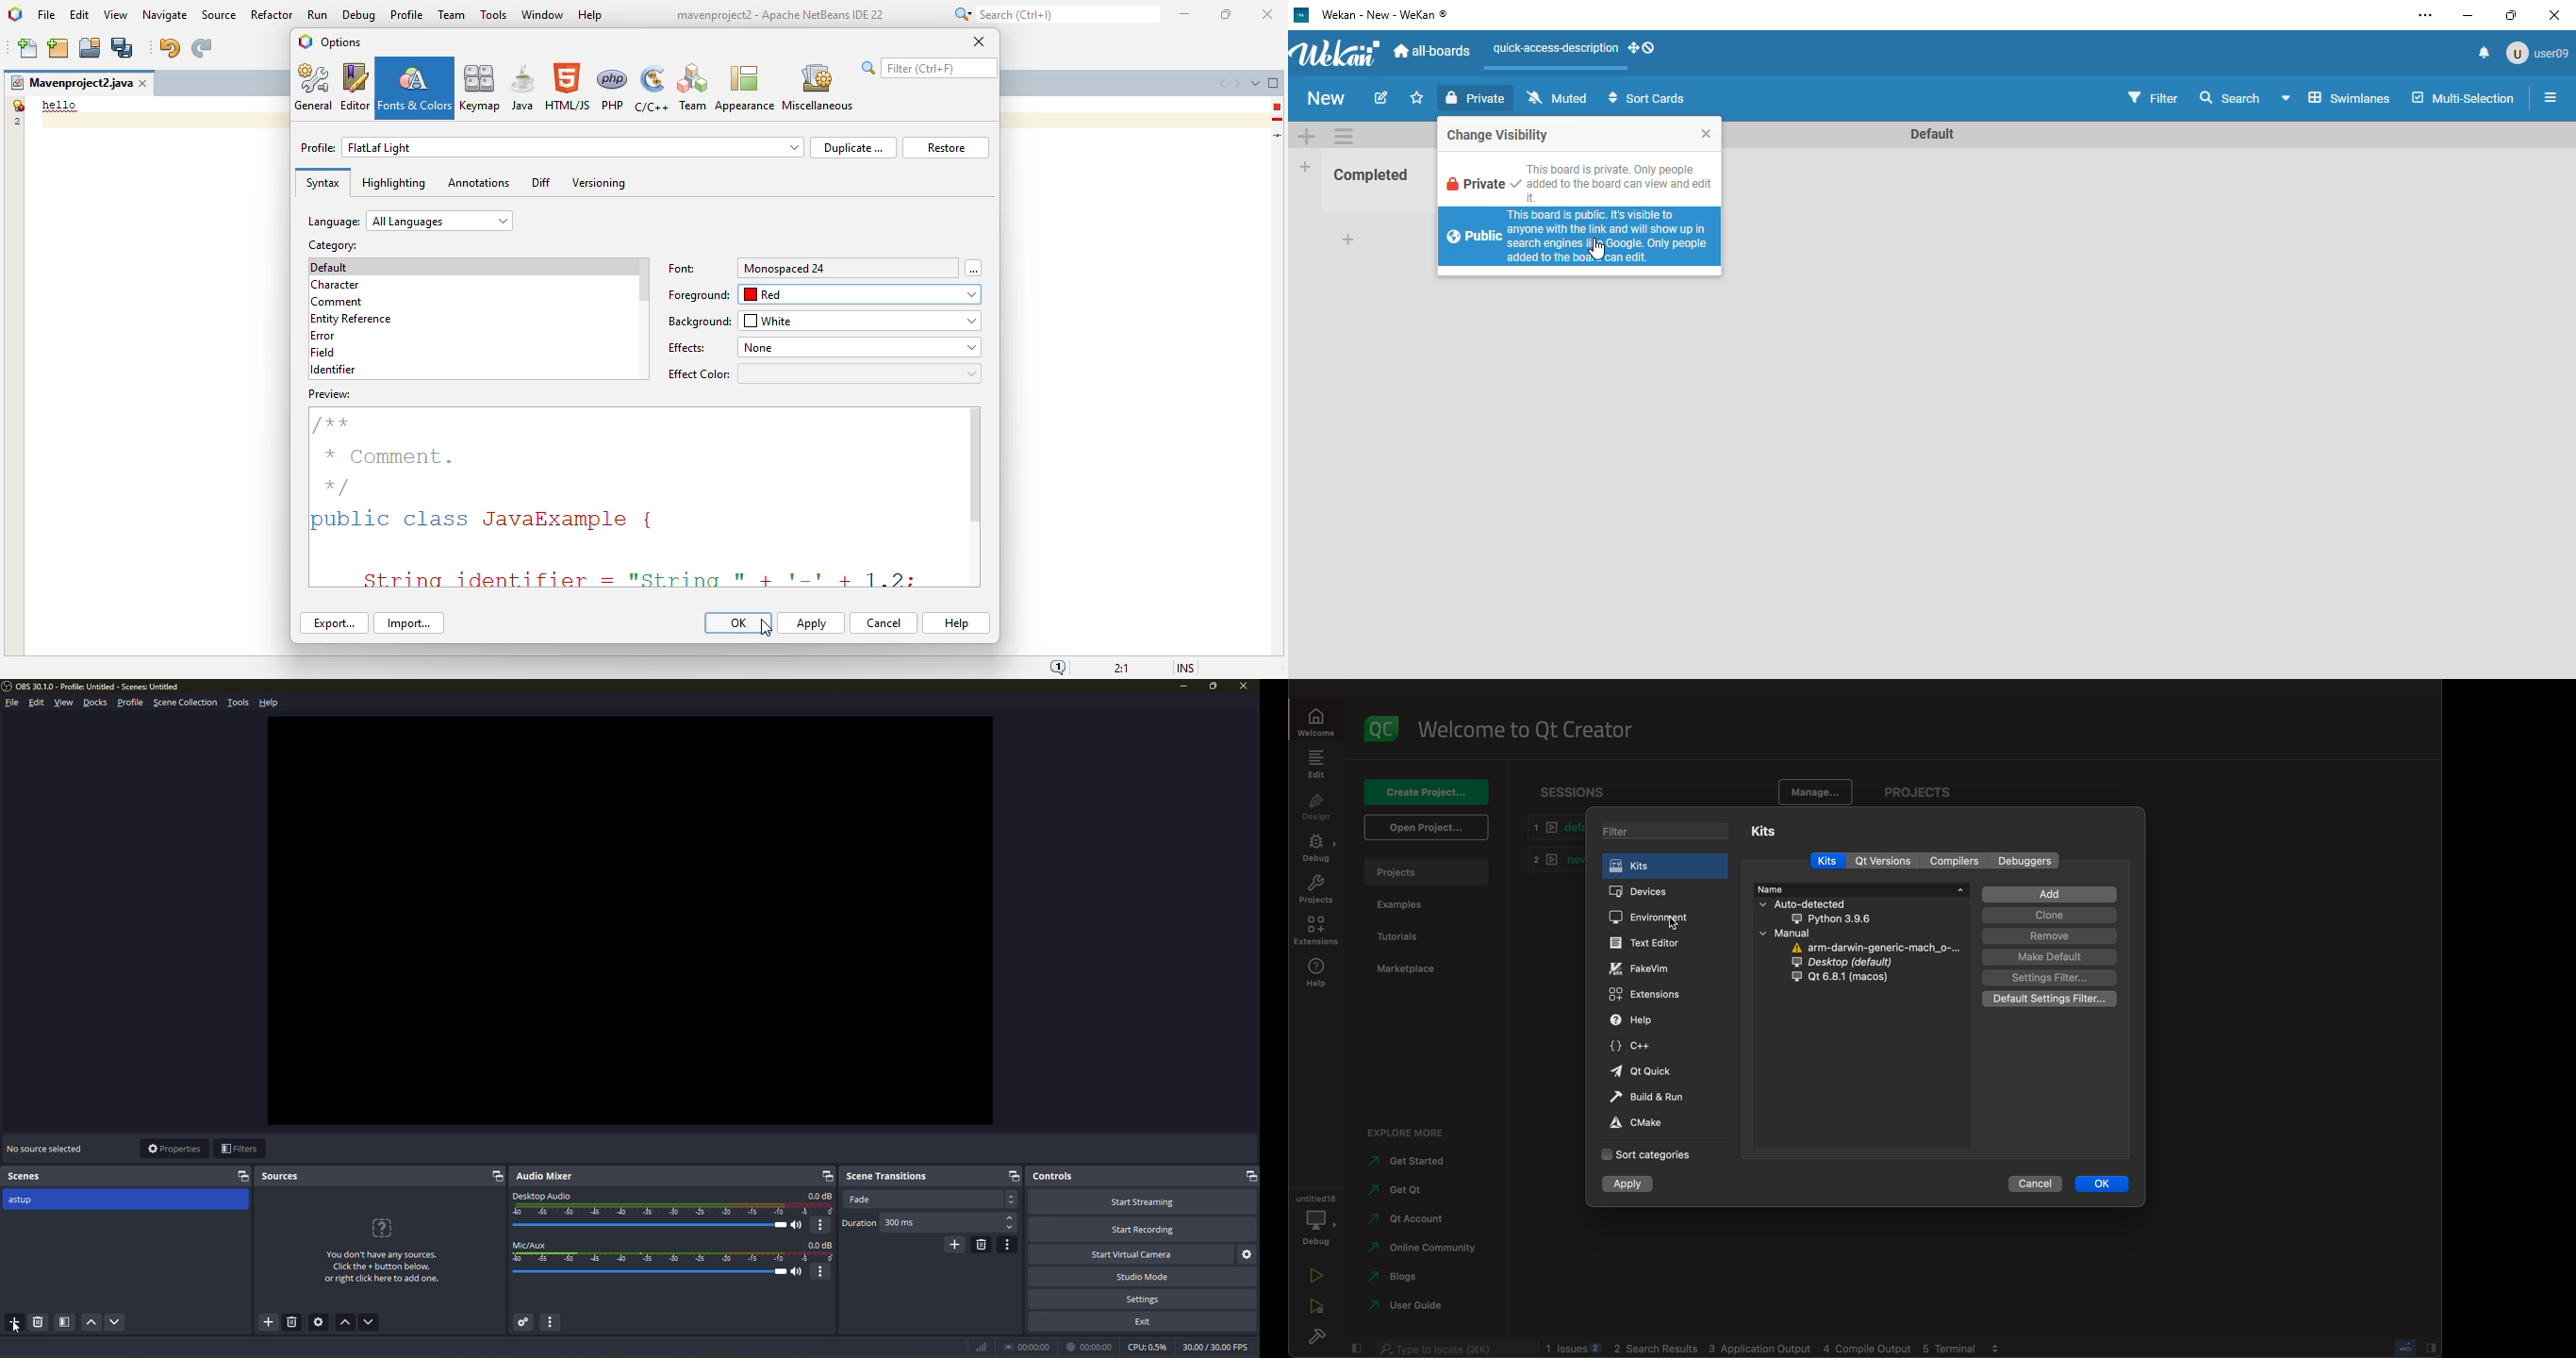 The height and width of the screenshot is (1372, 2576). I want to click on ?, so click(379, 1226).